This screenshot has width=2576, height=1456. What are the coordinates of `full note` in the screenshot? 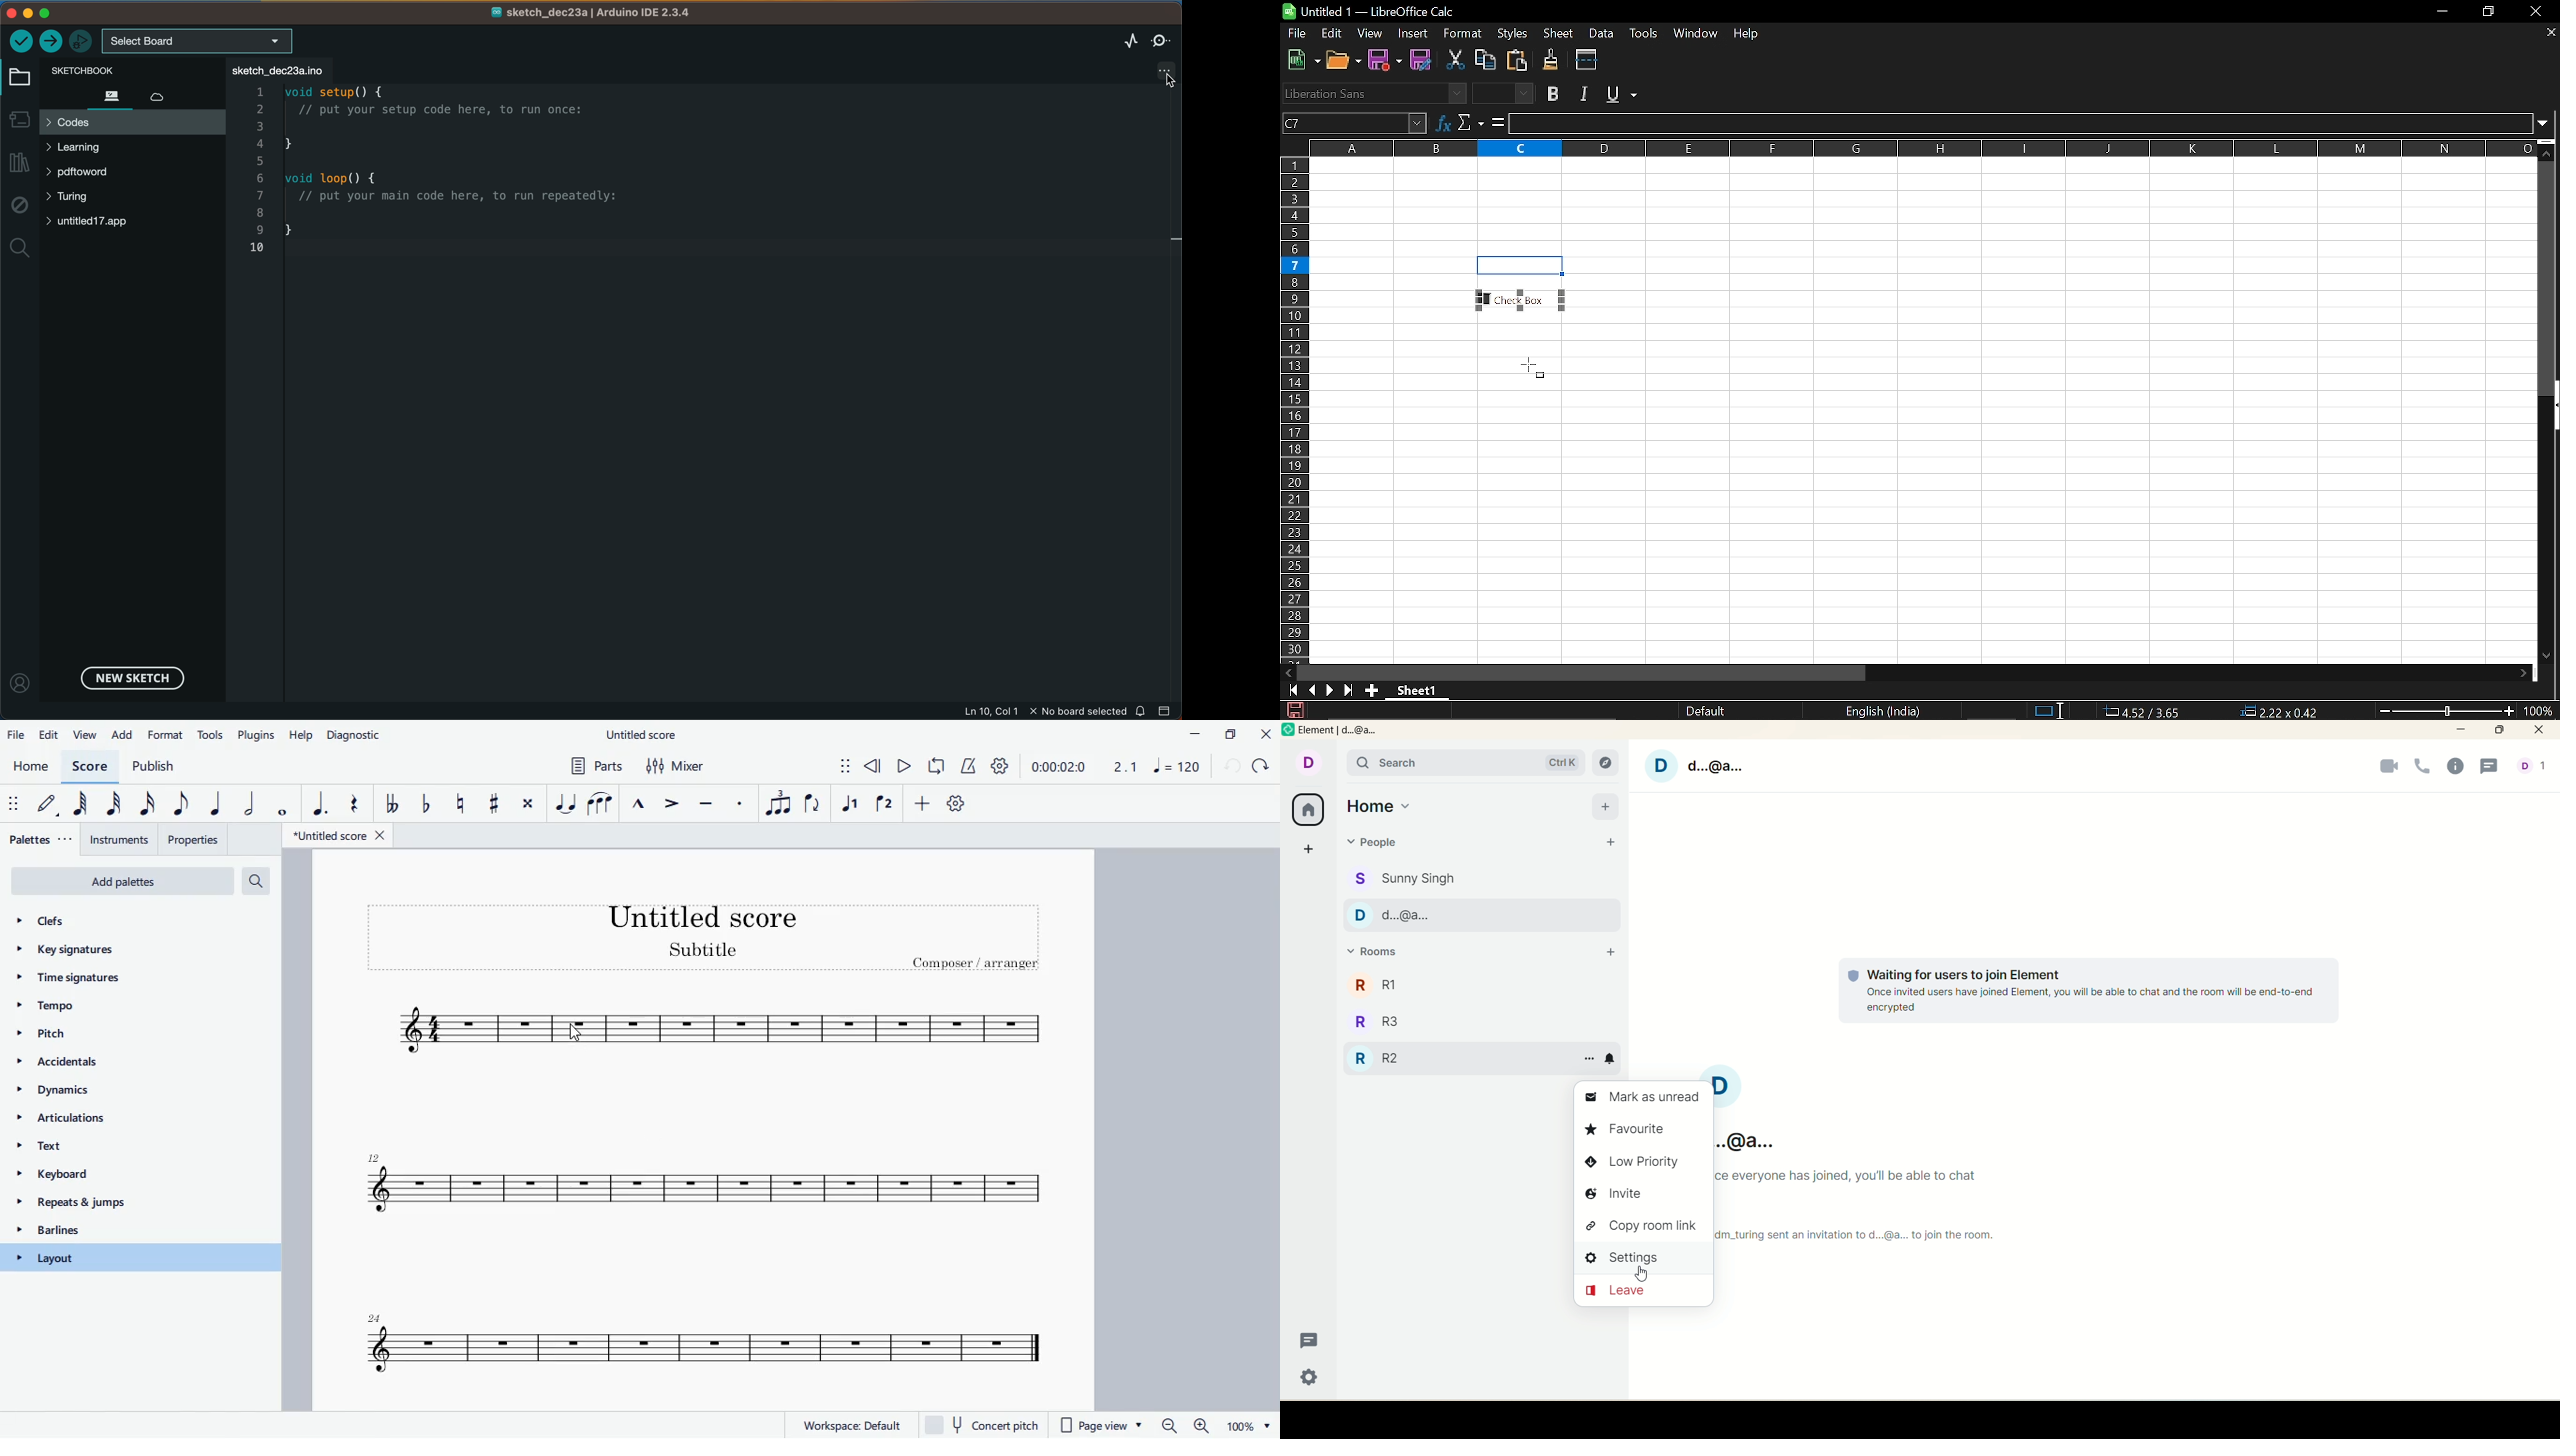 It's located at (285, 802).